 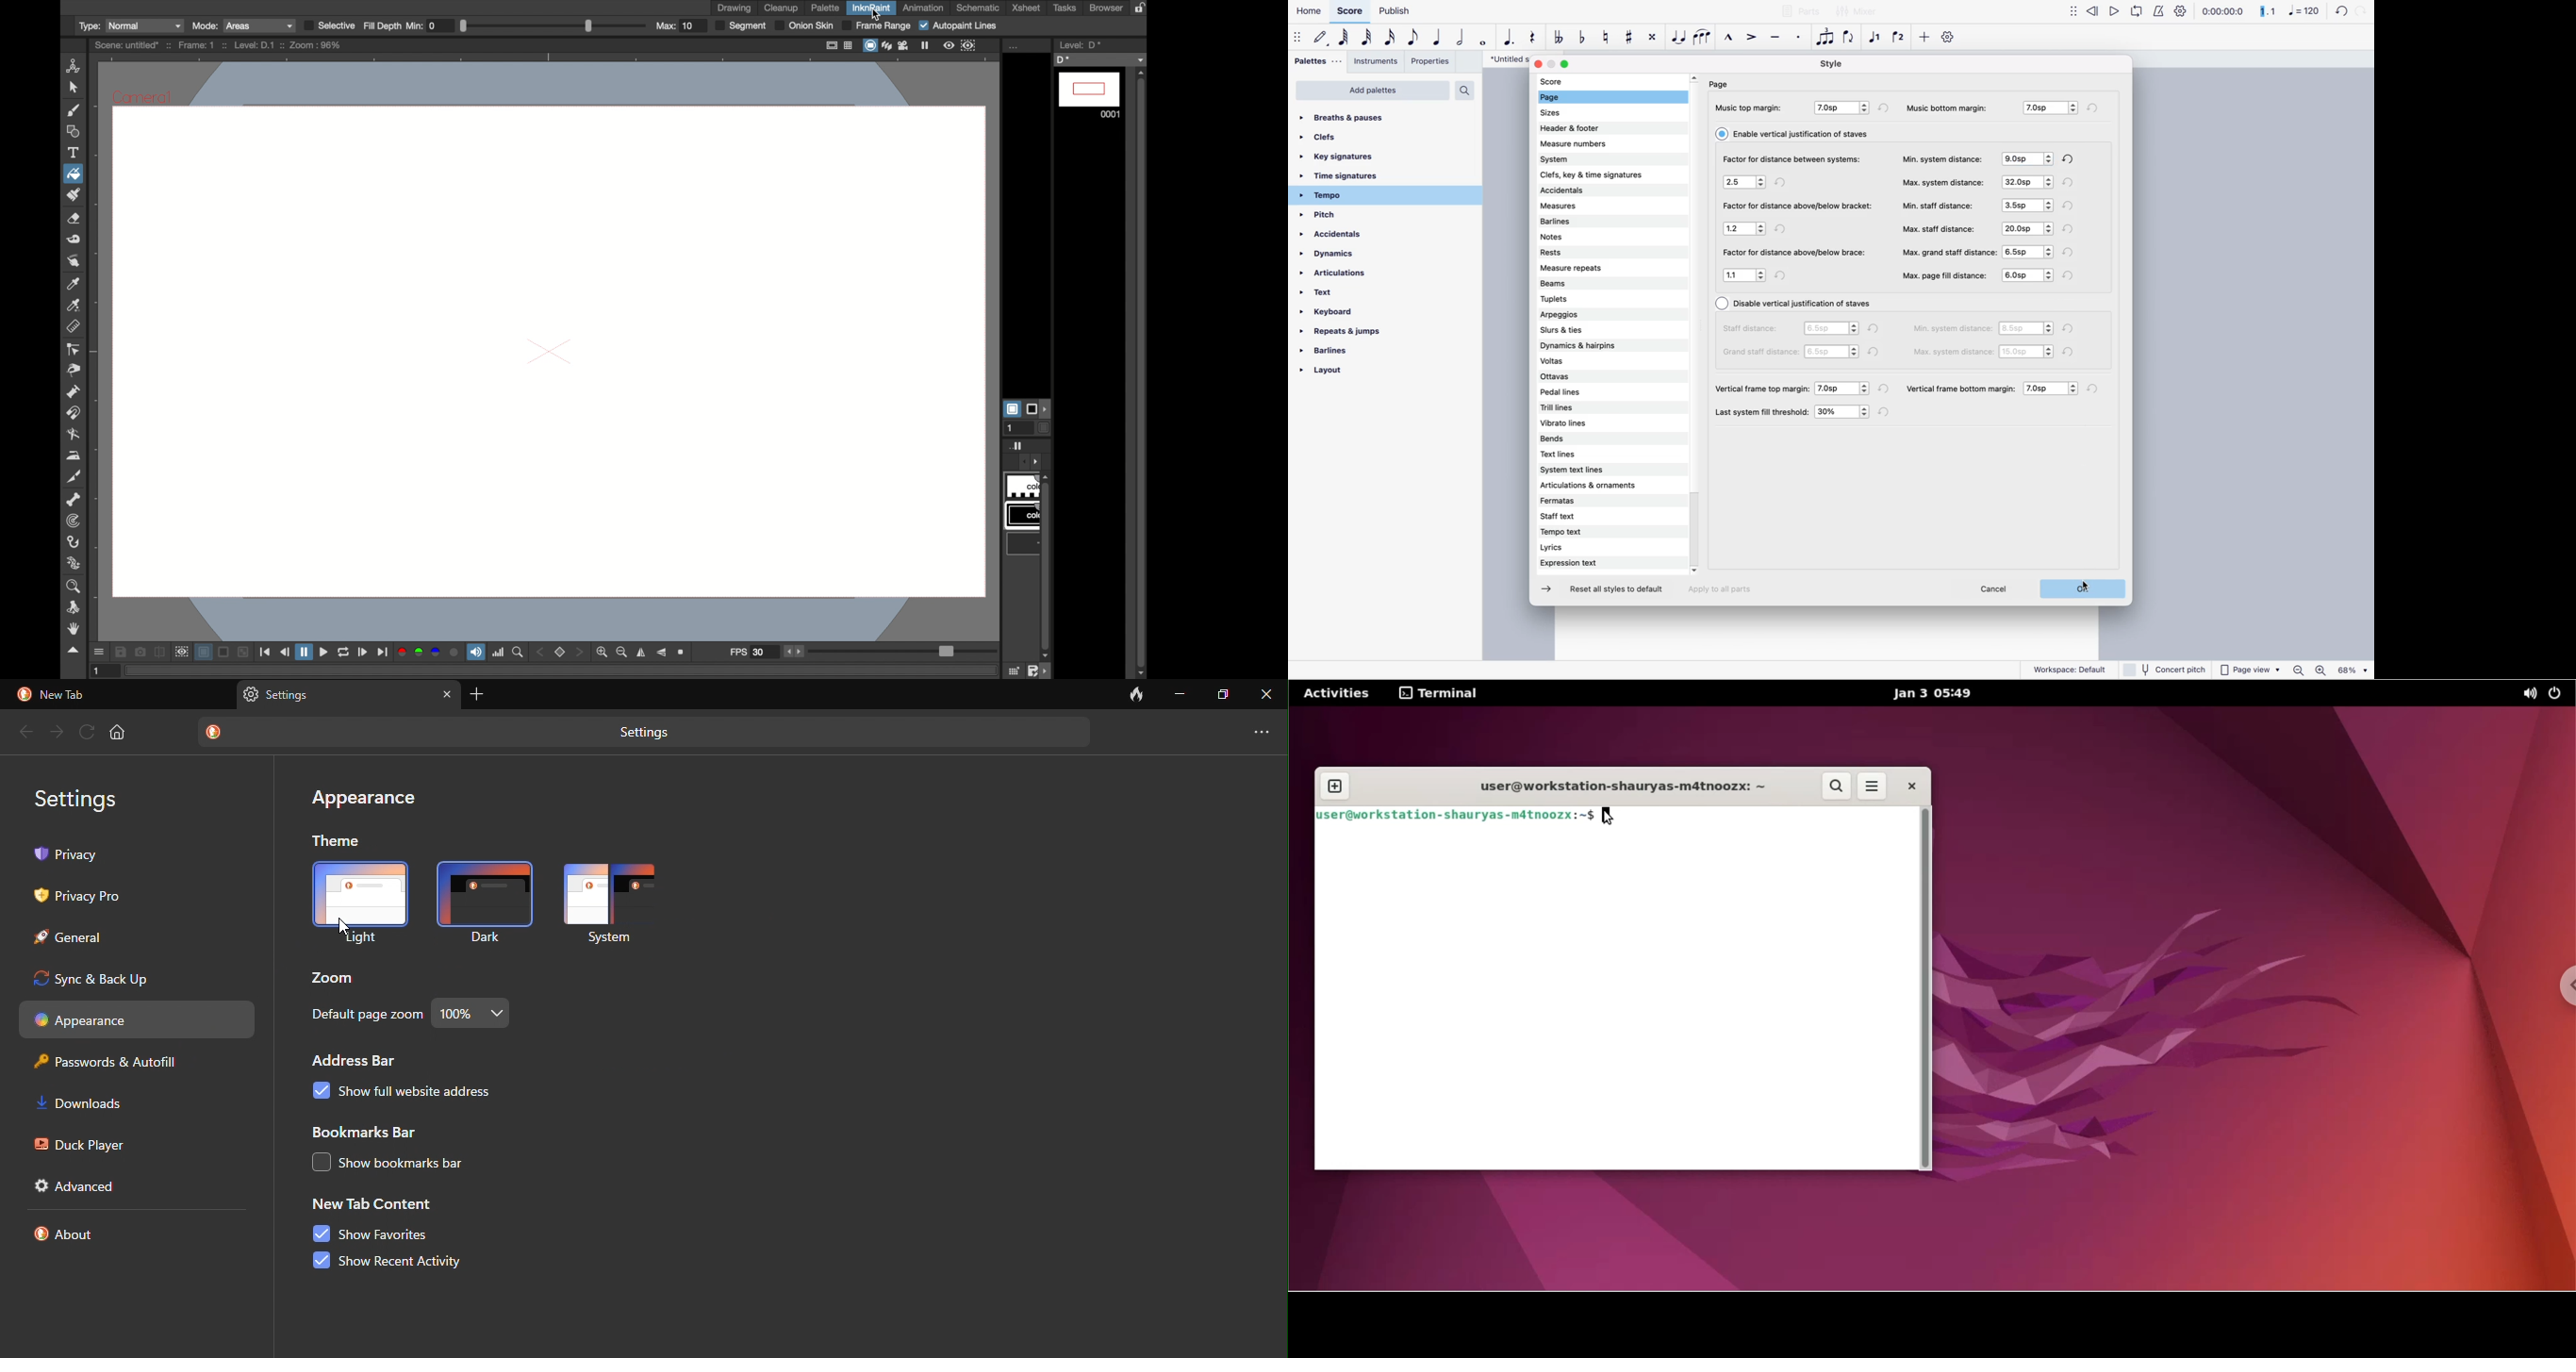 I want to click on soundtrack, so click(x=476, y=652).